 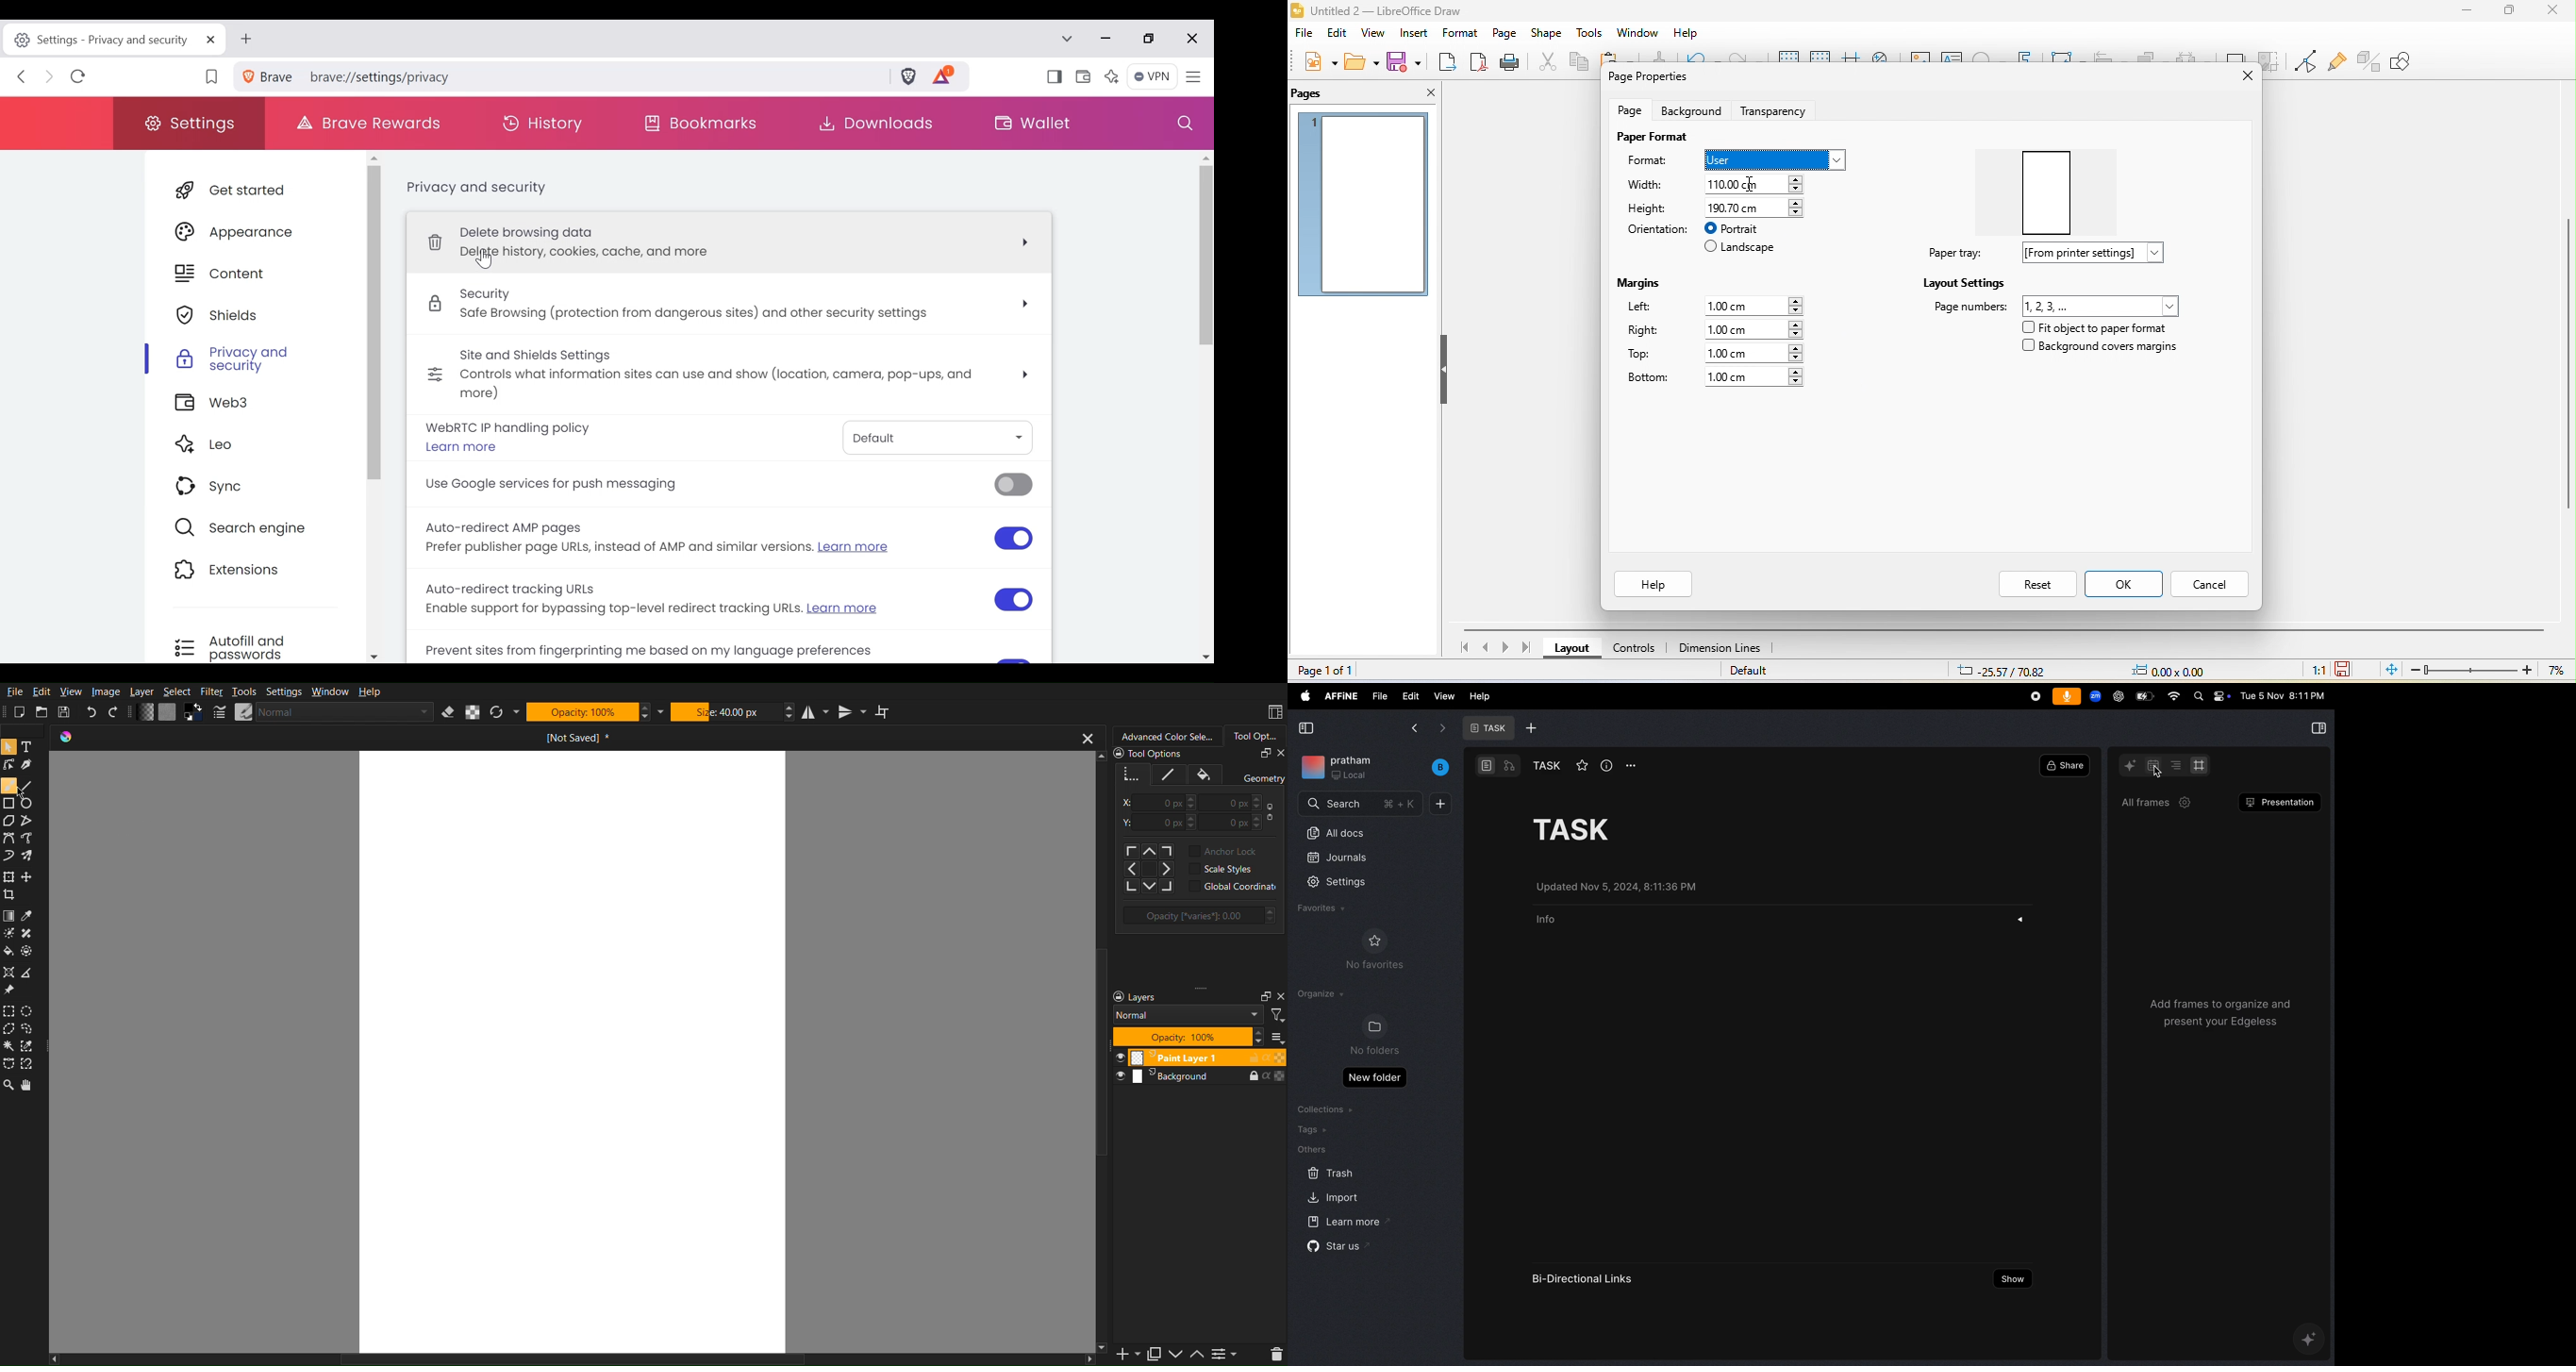 I want to click on Image, so click(x=106, y=691).